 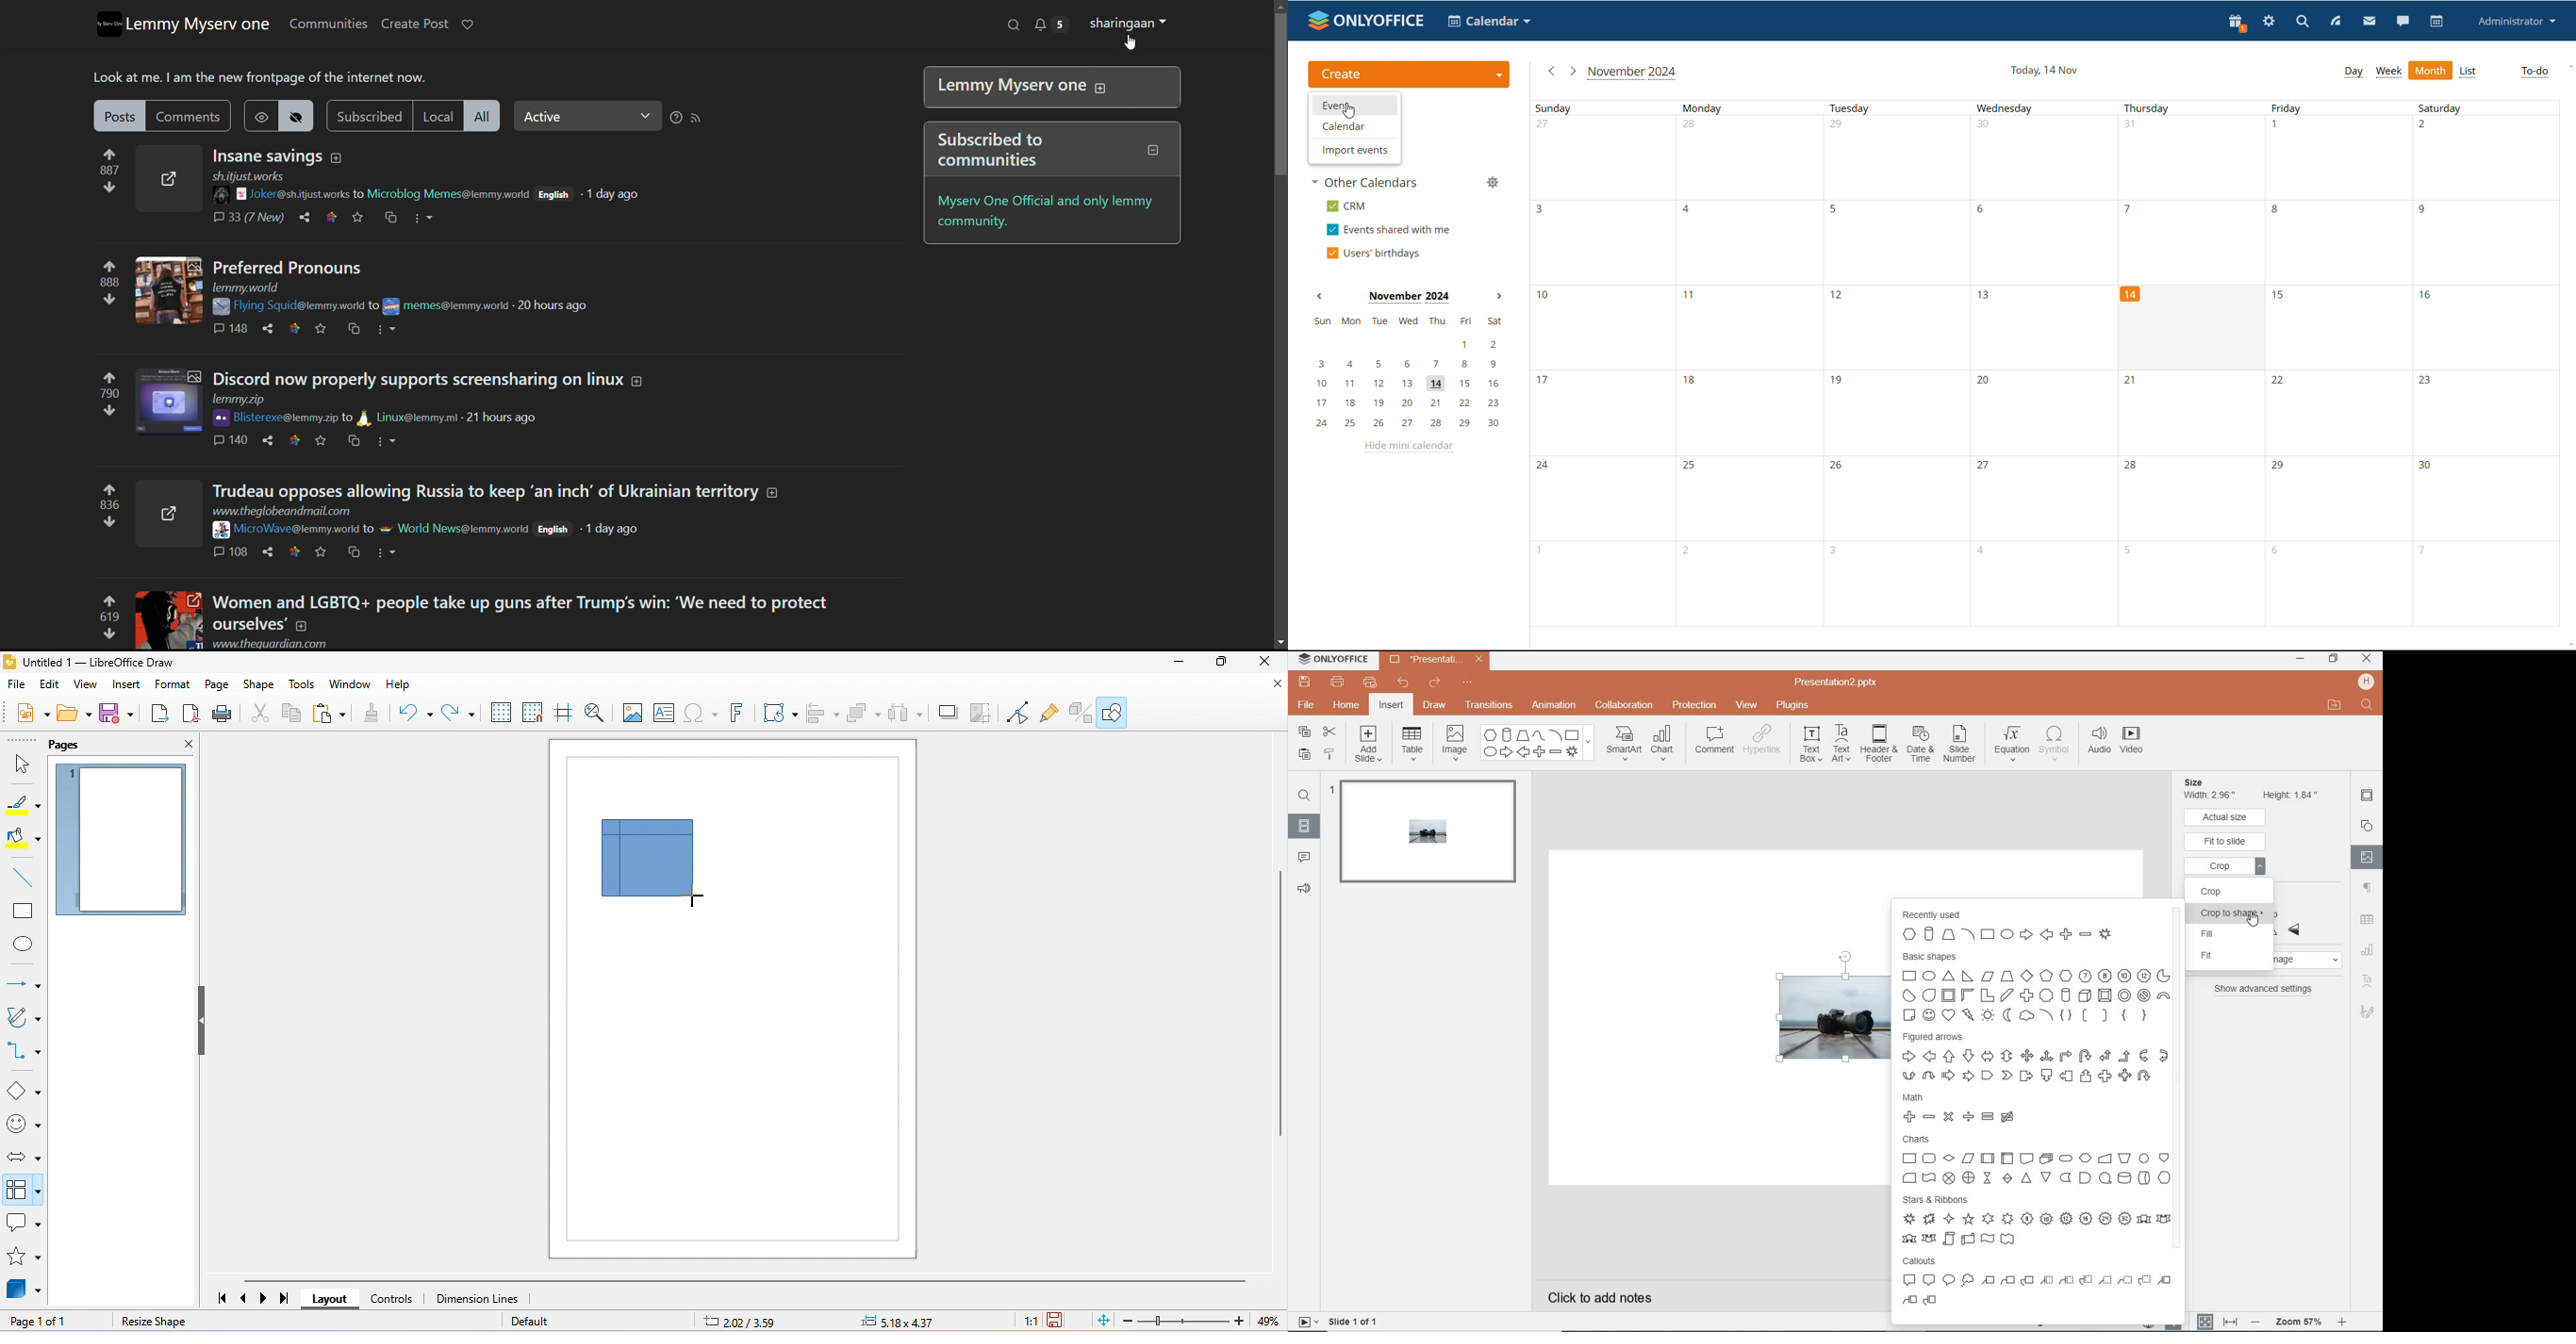 I want to click on link, so click(x=294, y=329).